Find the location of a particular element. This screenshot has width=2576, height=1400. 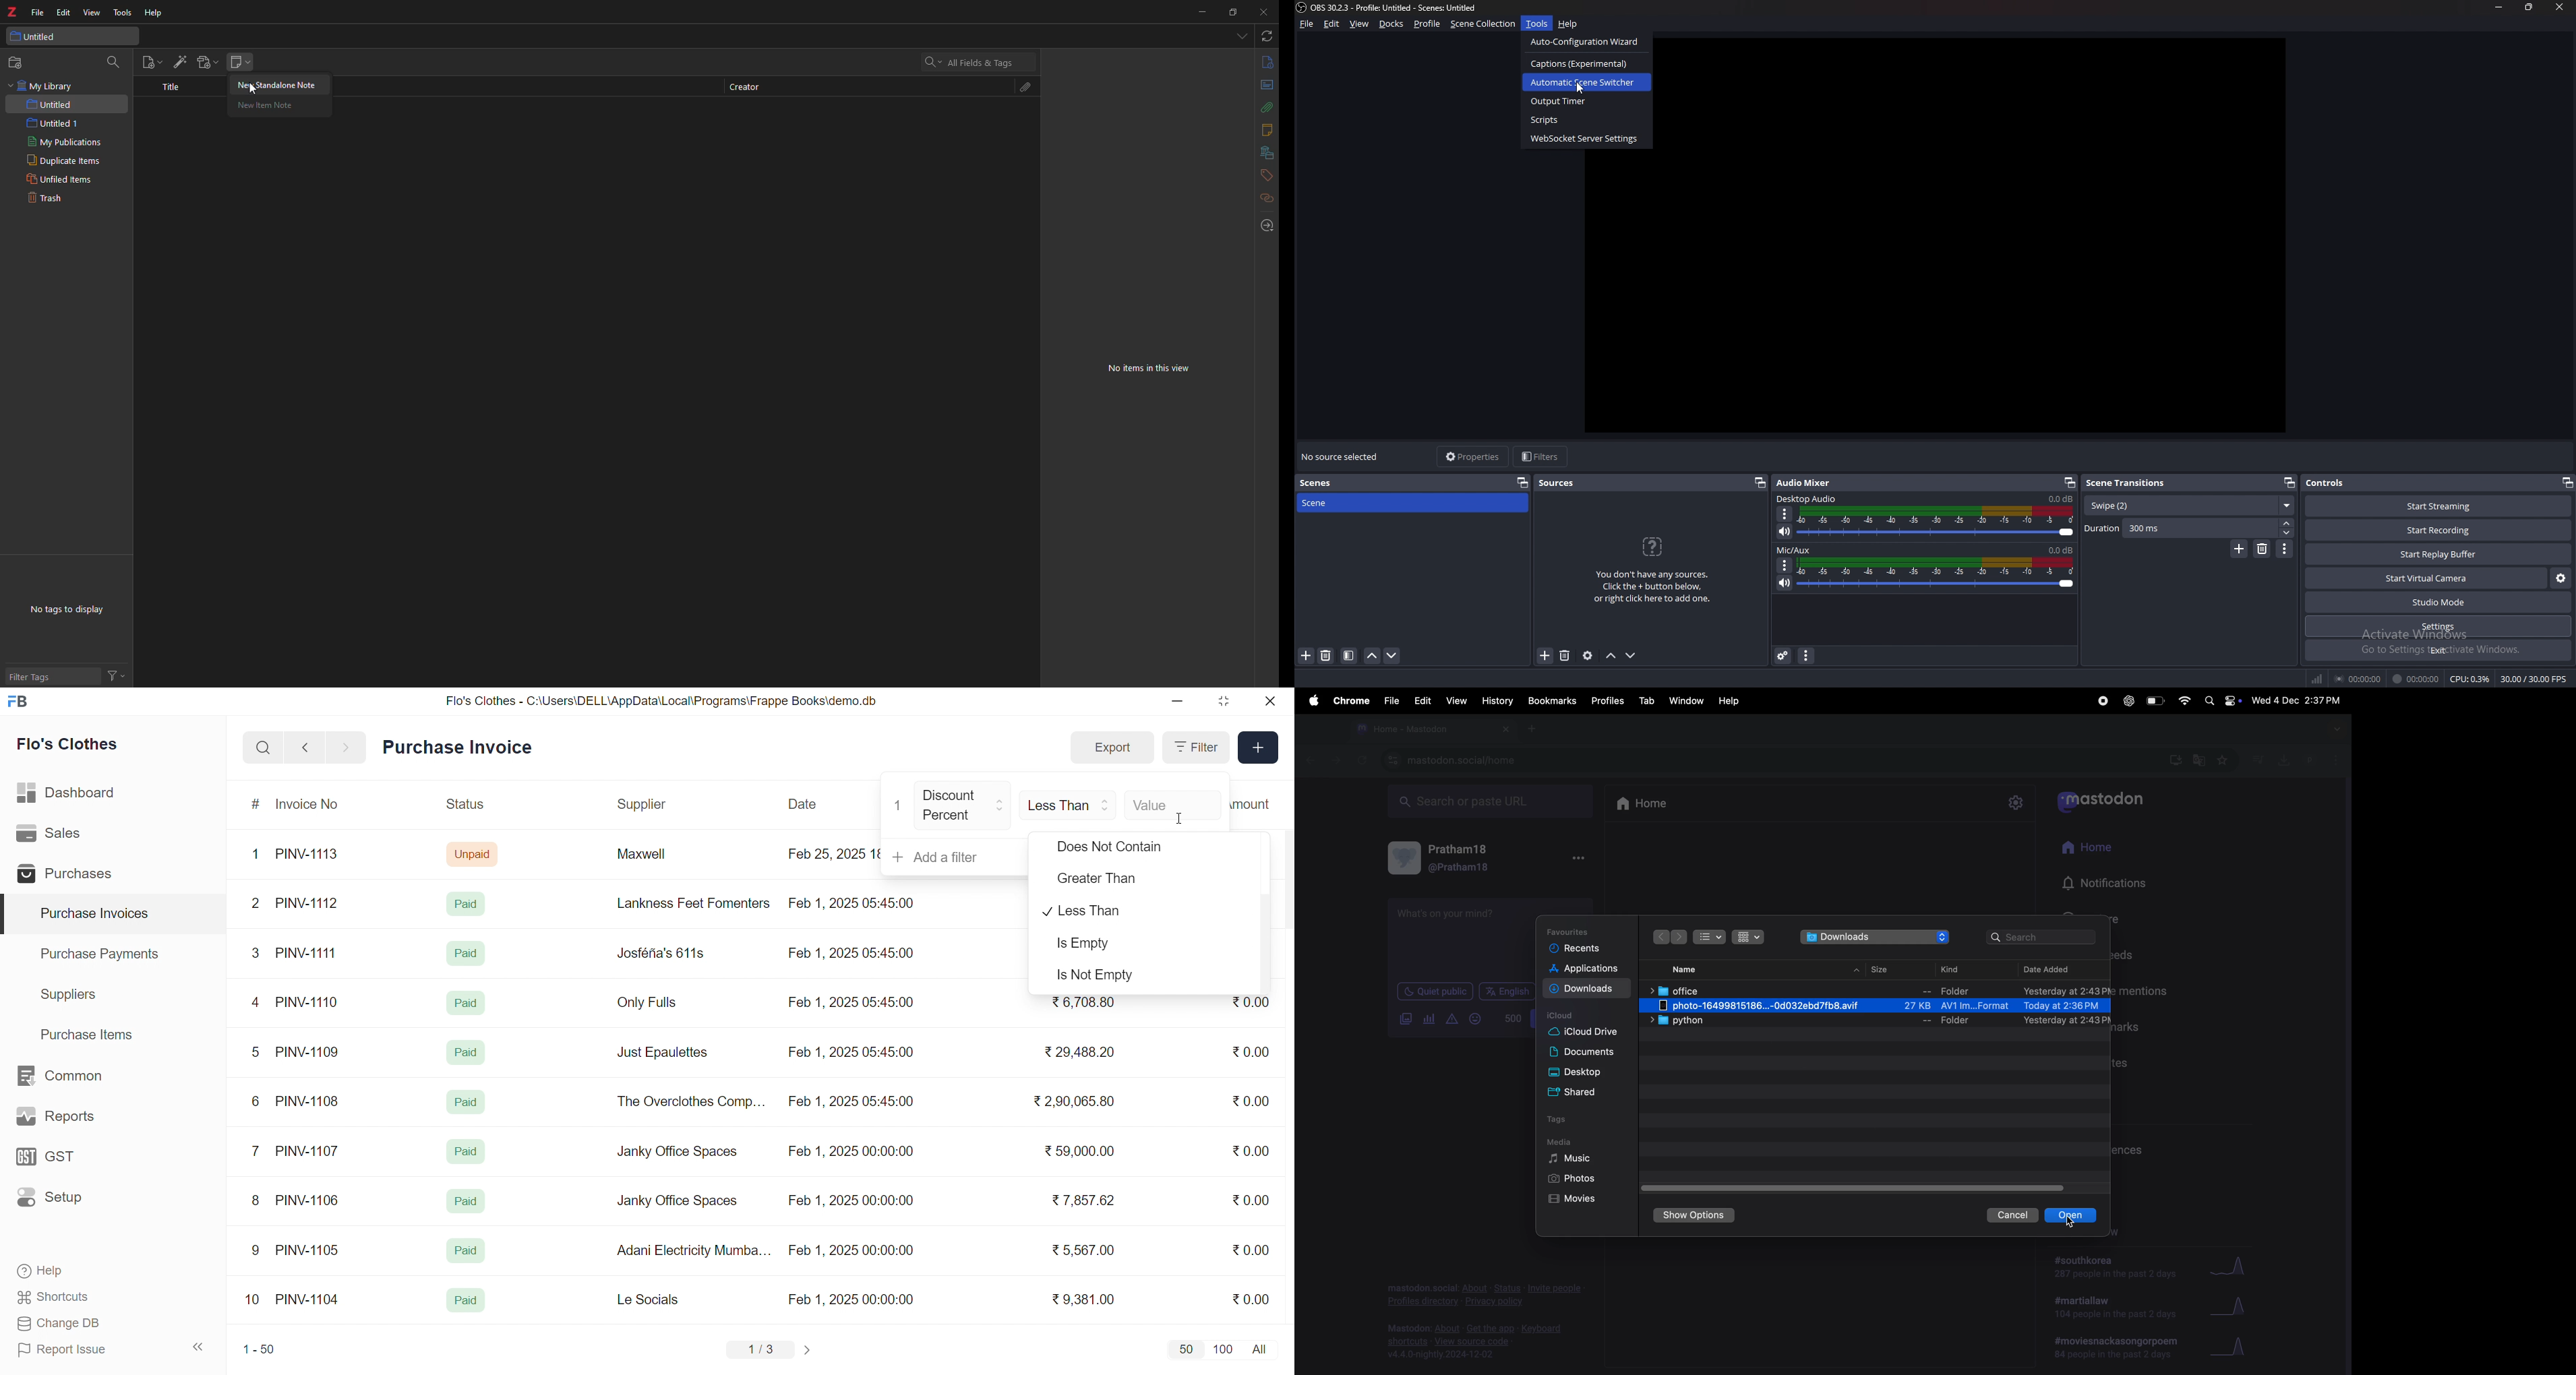

options is located at coordinates (1577, 858).